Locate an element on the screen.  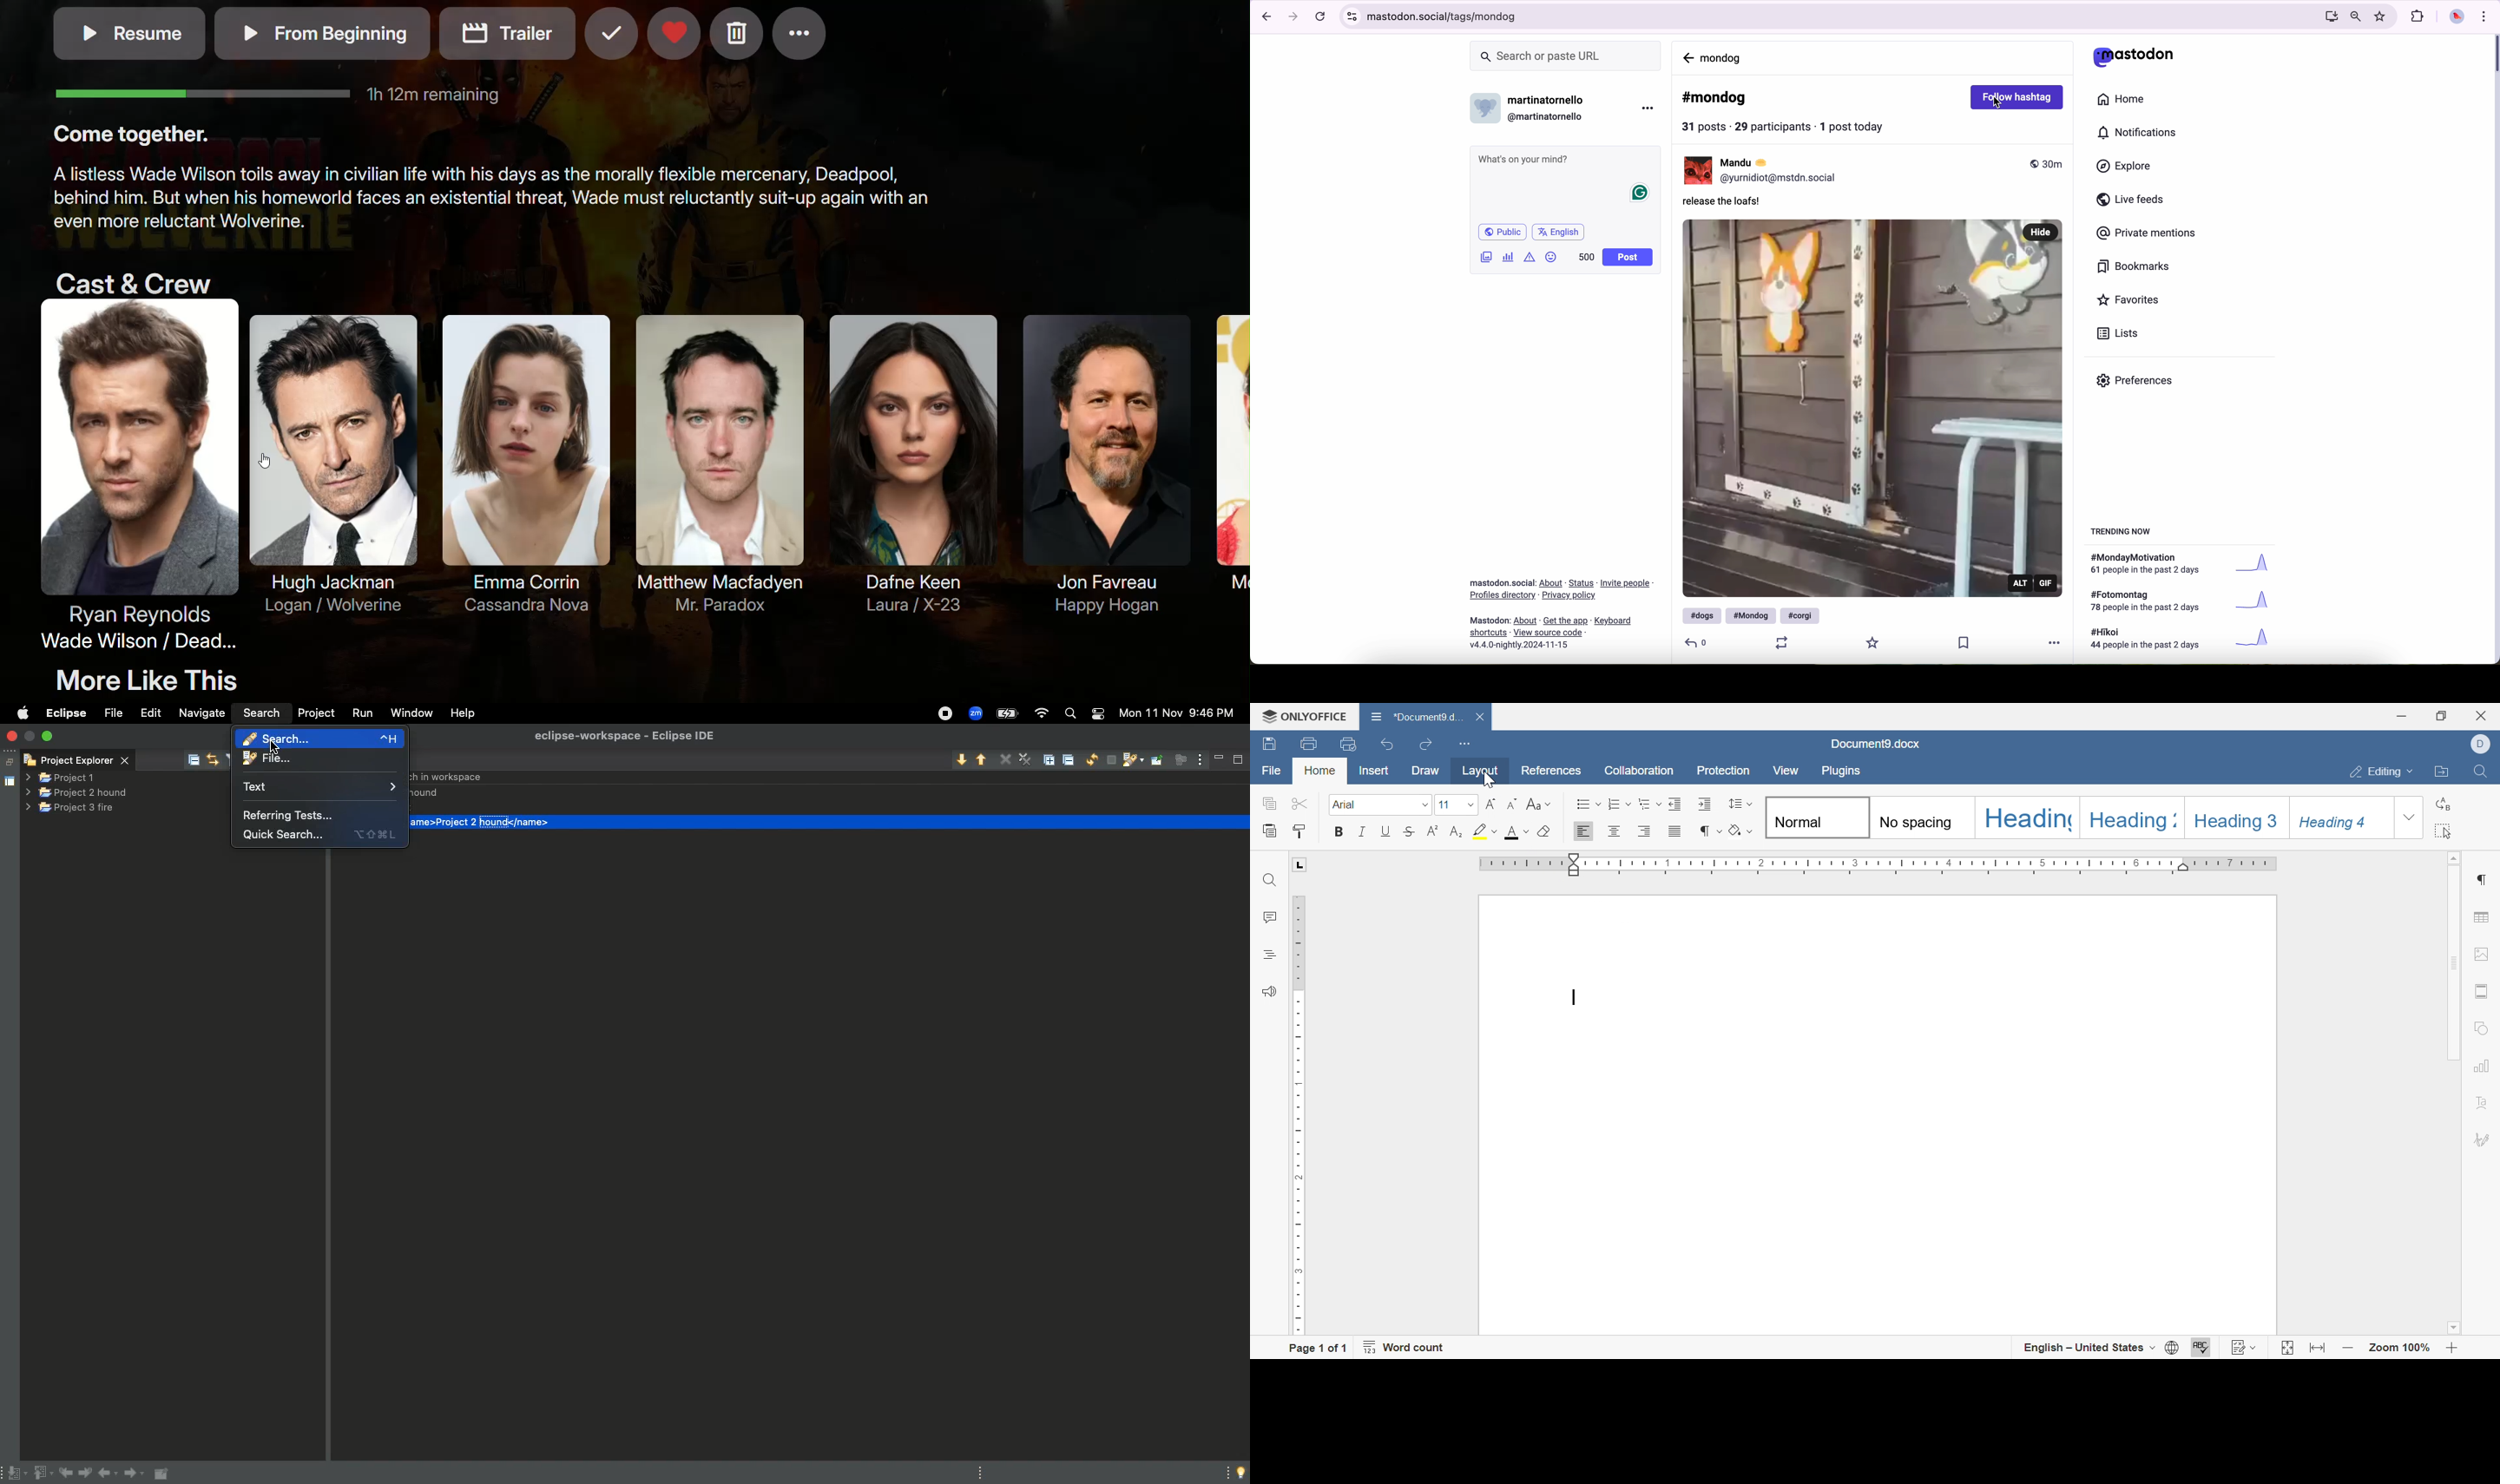
customize quick access toolbar is located at coordinates (1462, 742).